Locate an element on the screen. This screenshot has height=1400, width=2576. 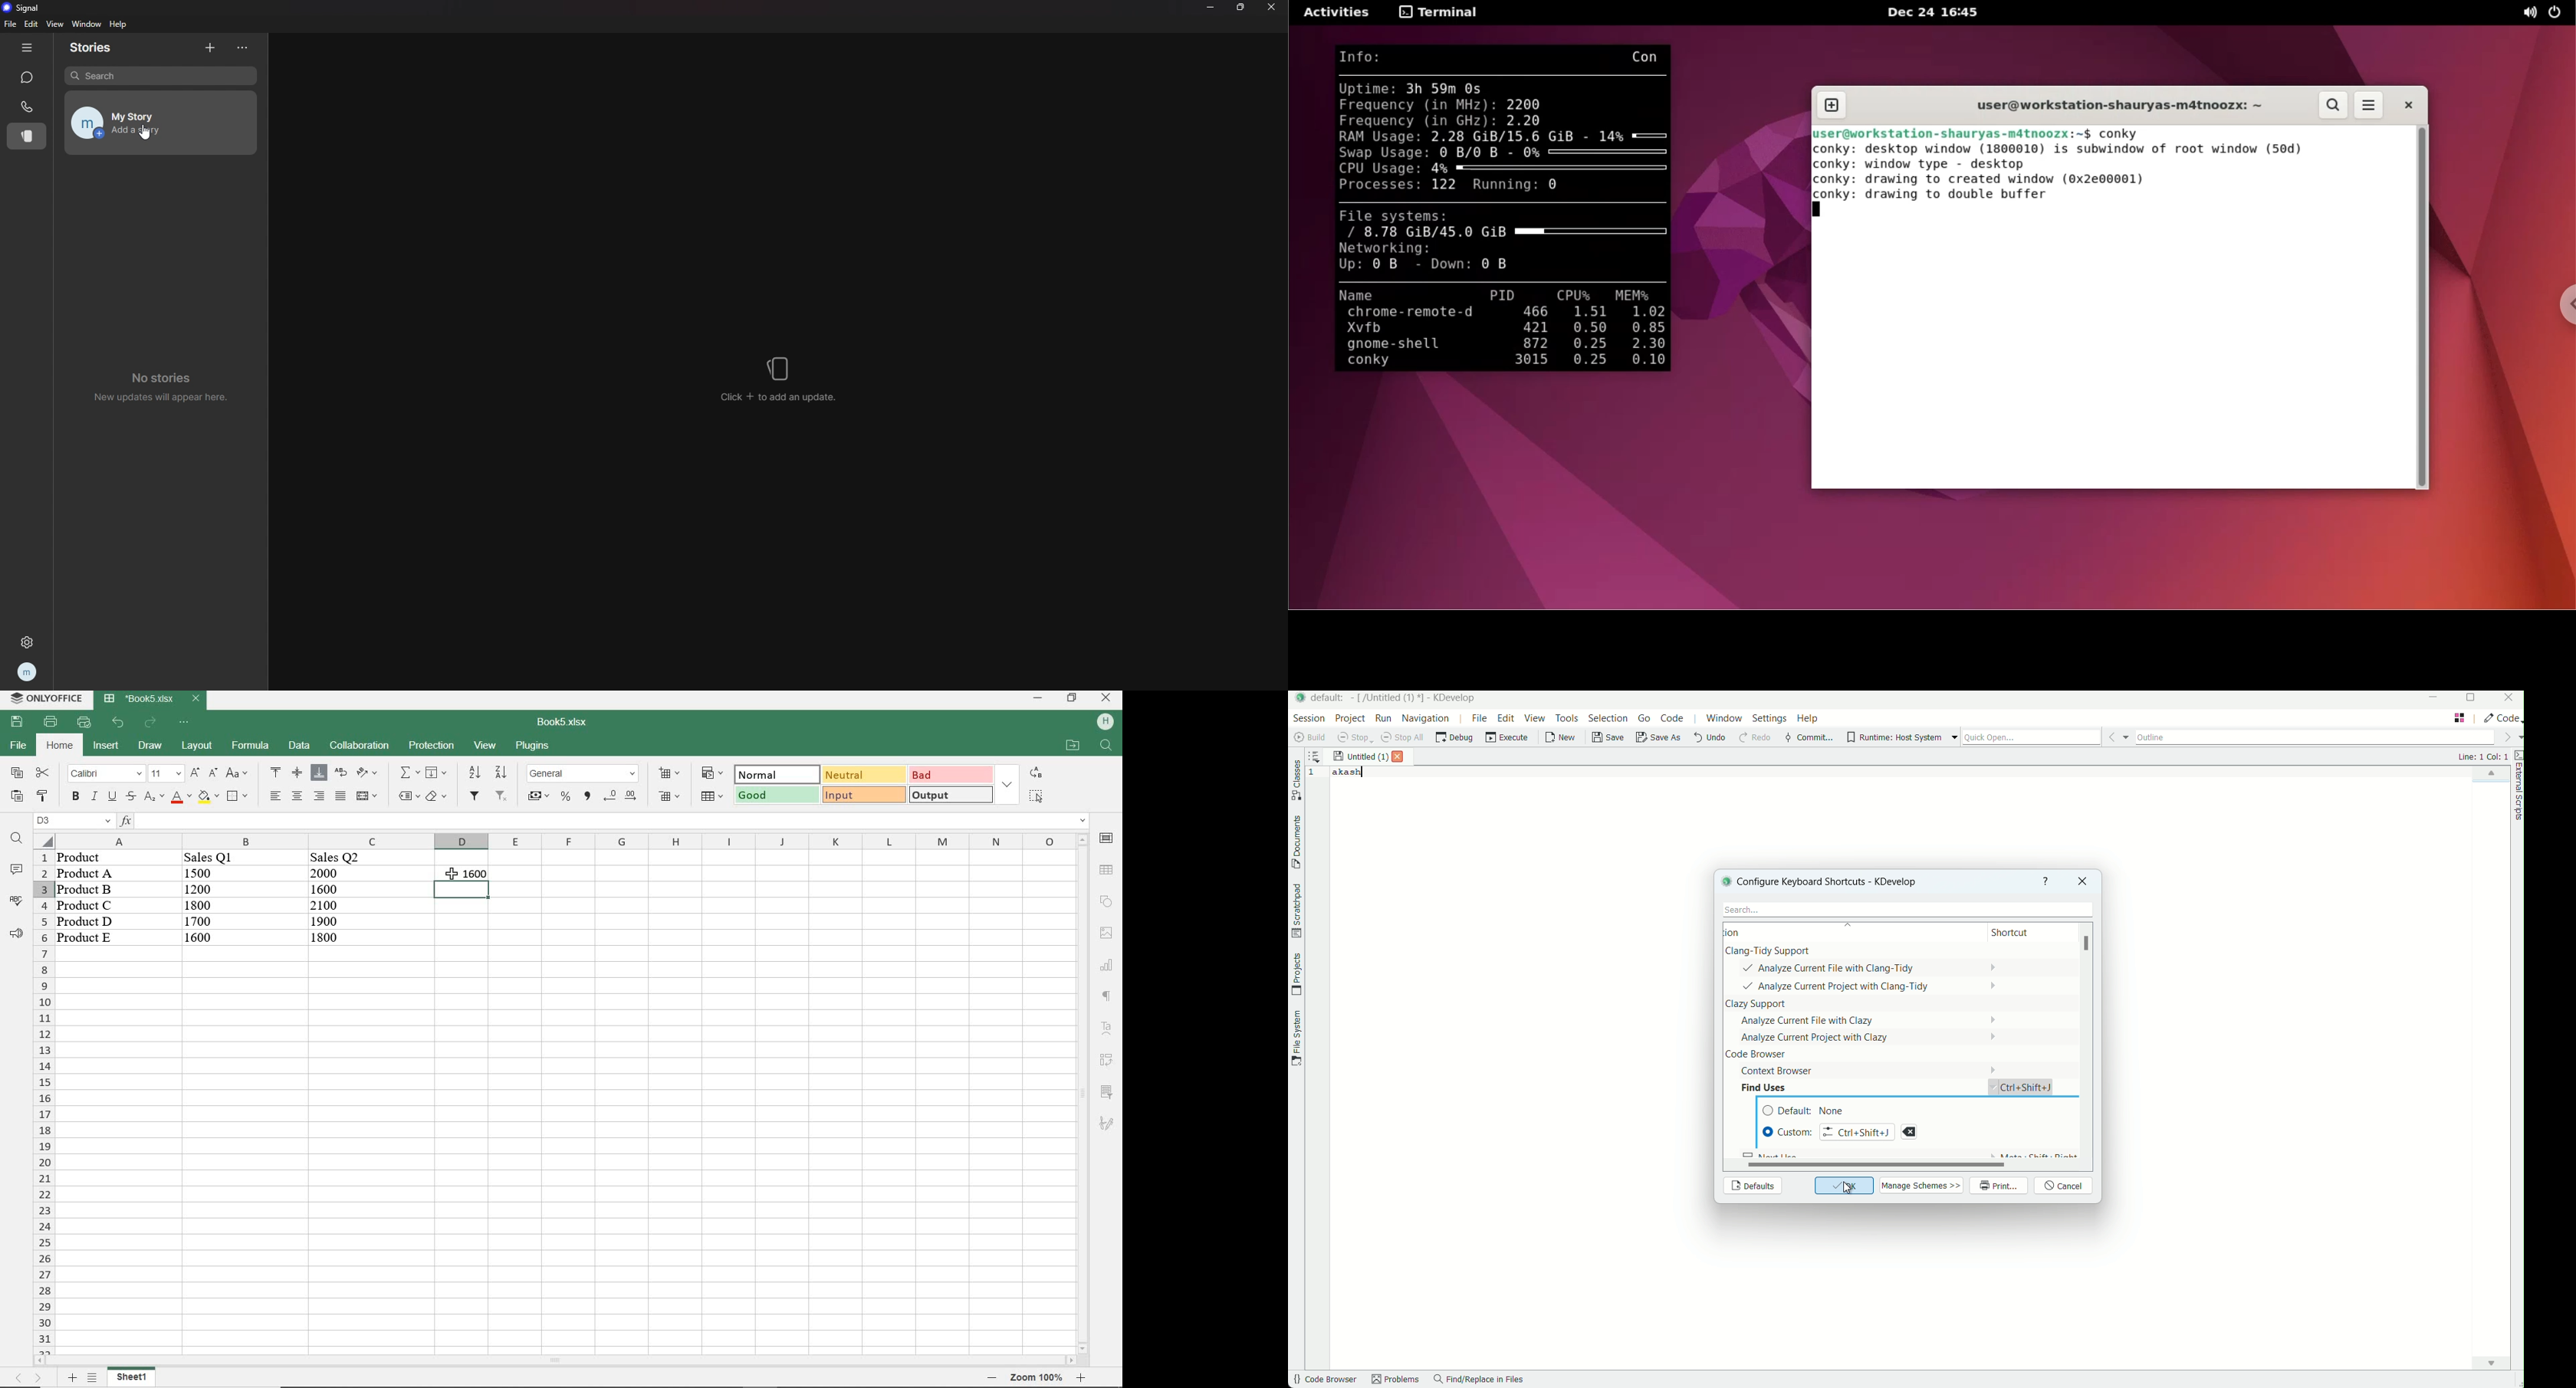
expand is located at coordinates (1008, 784).